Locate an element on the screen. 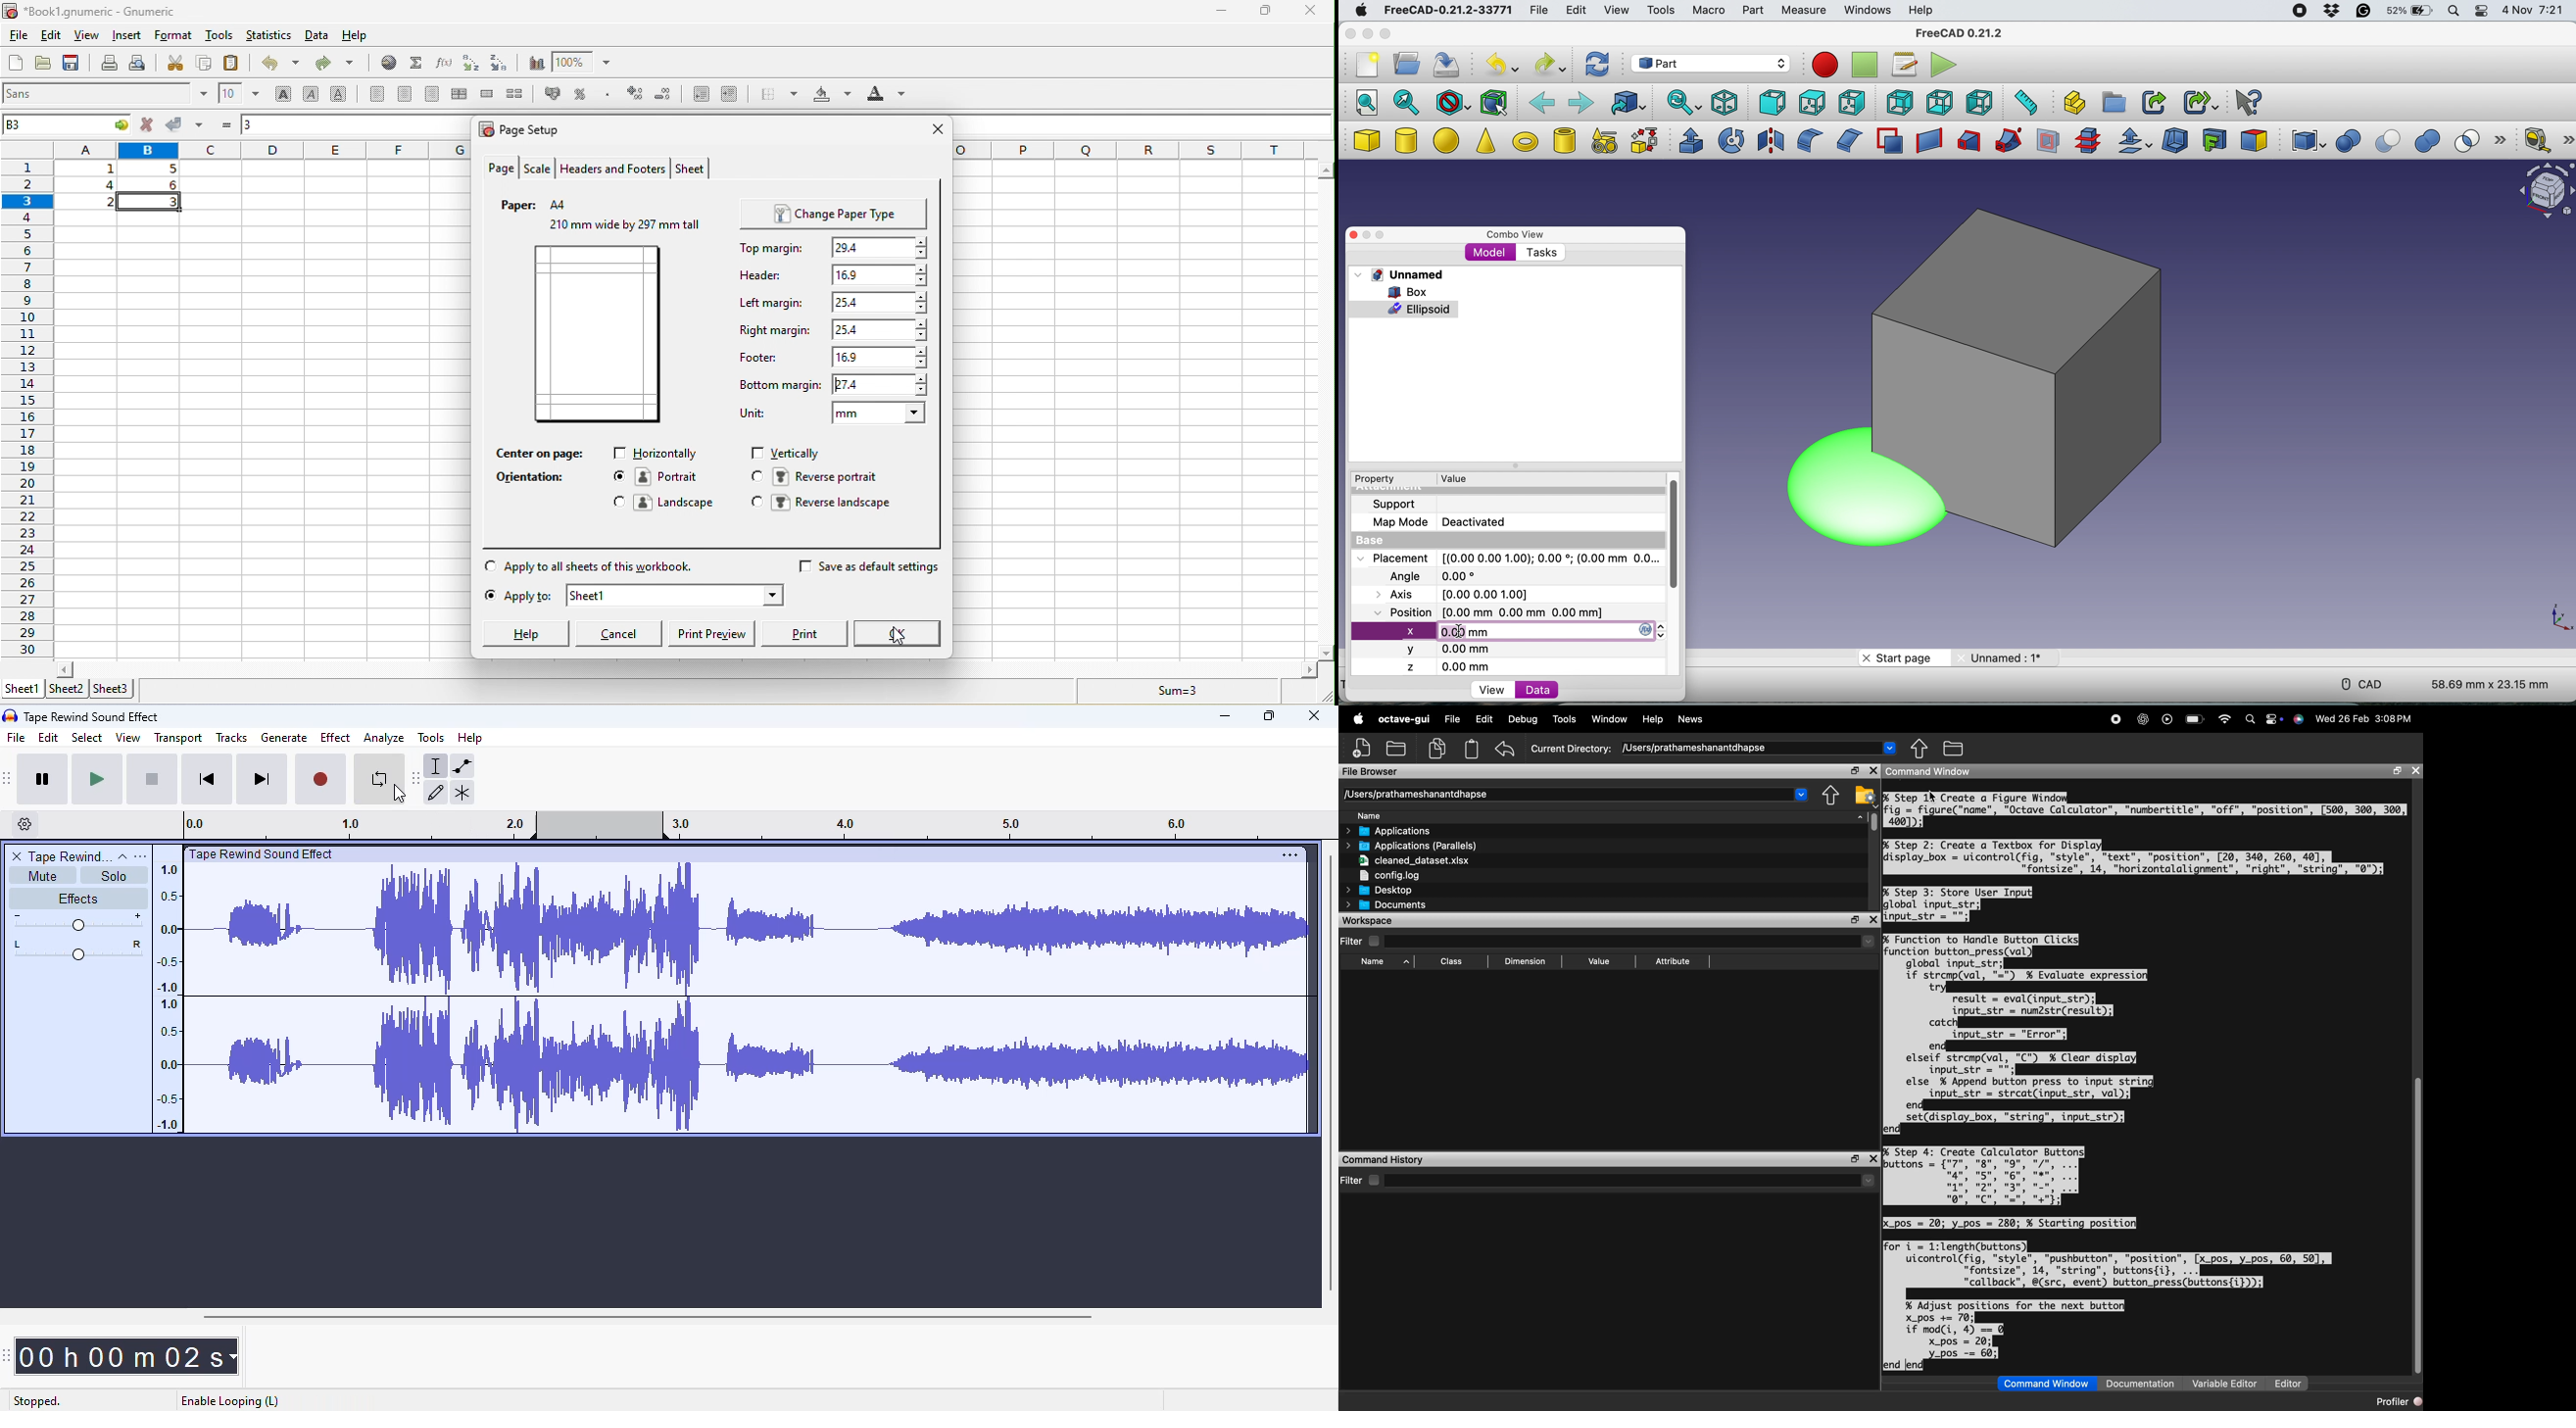  Wed is located at coordinates (2323, 718).